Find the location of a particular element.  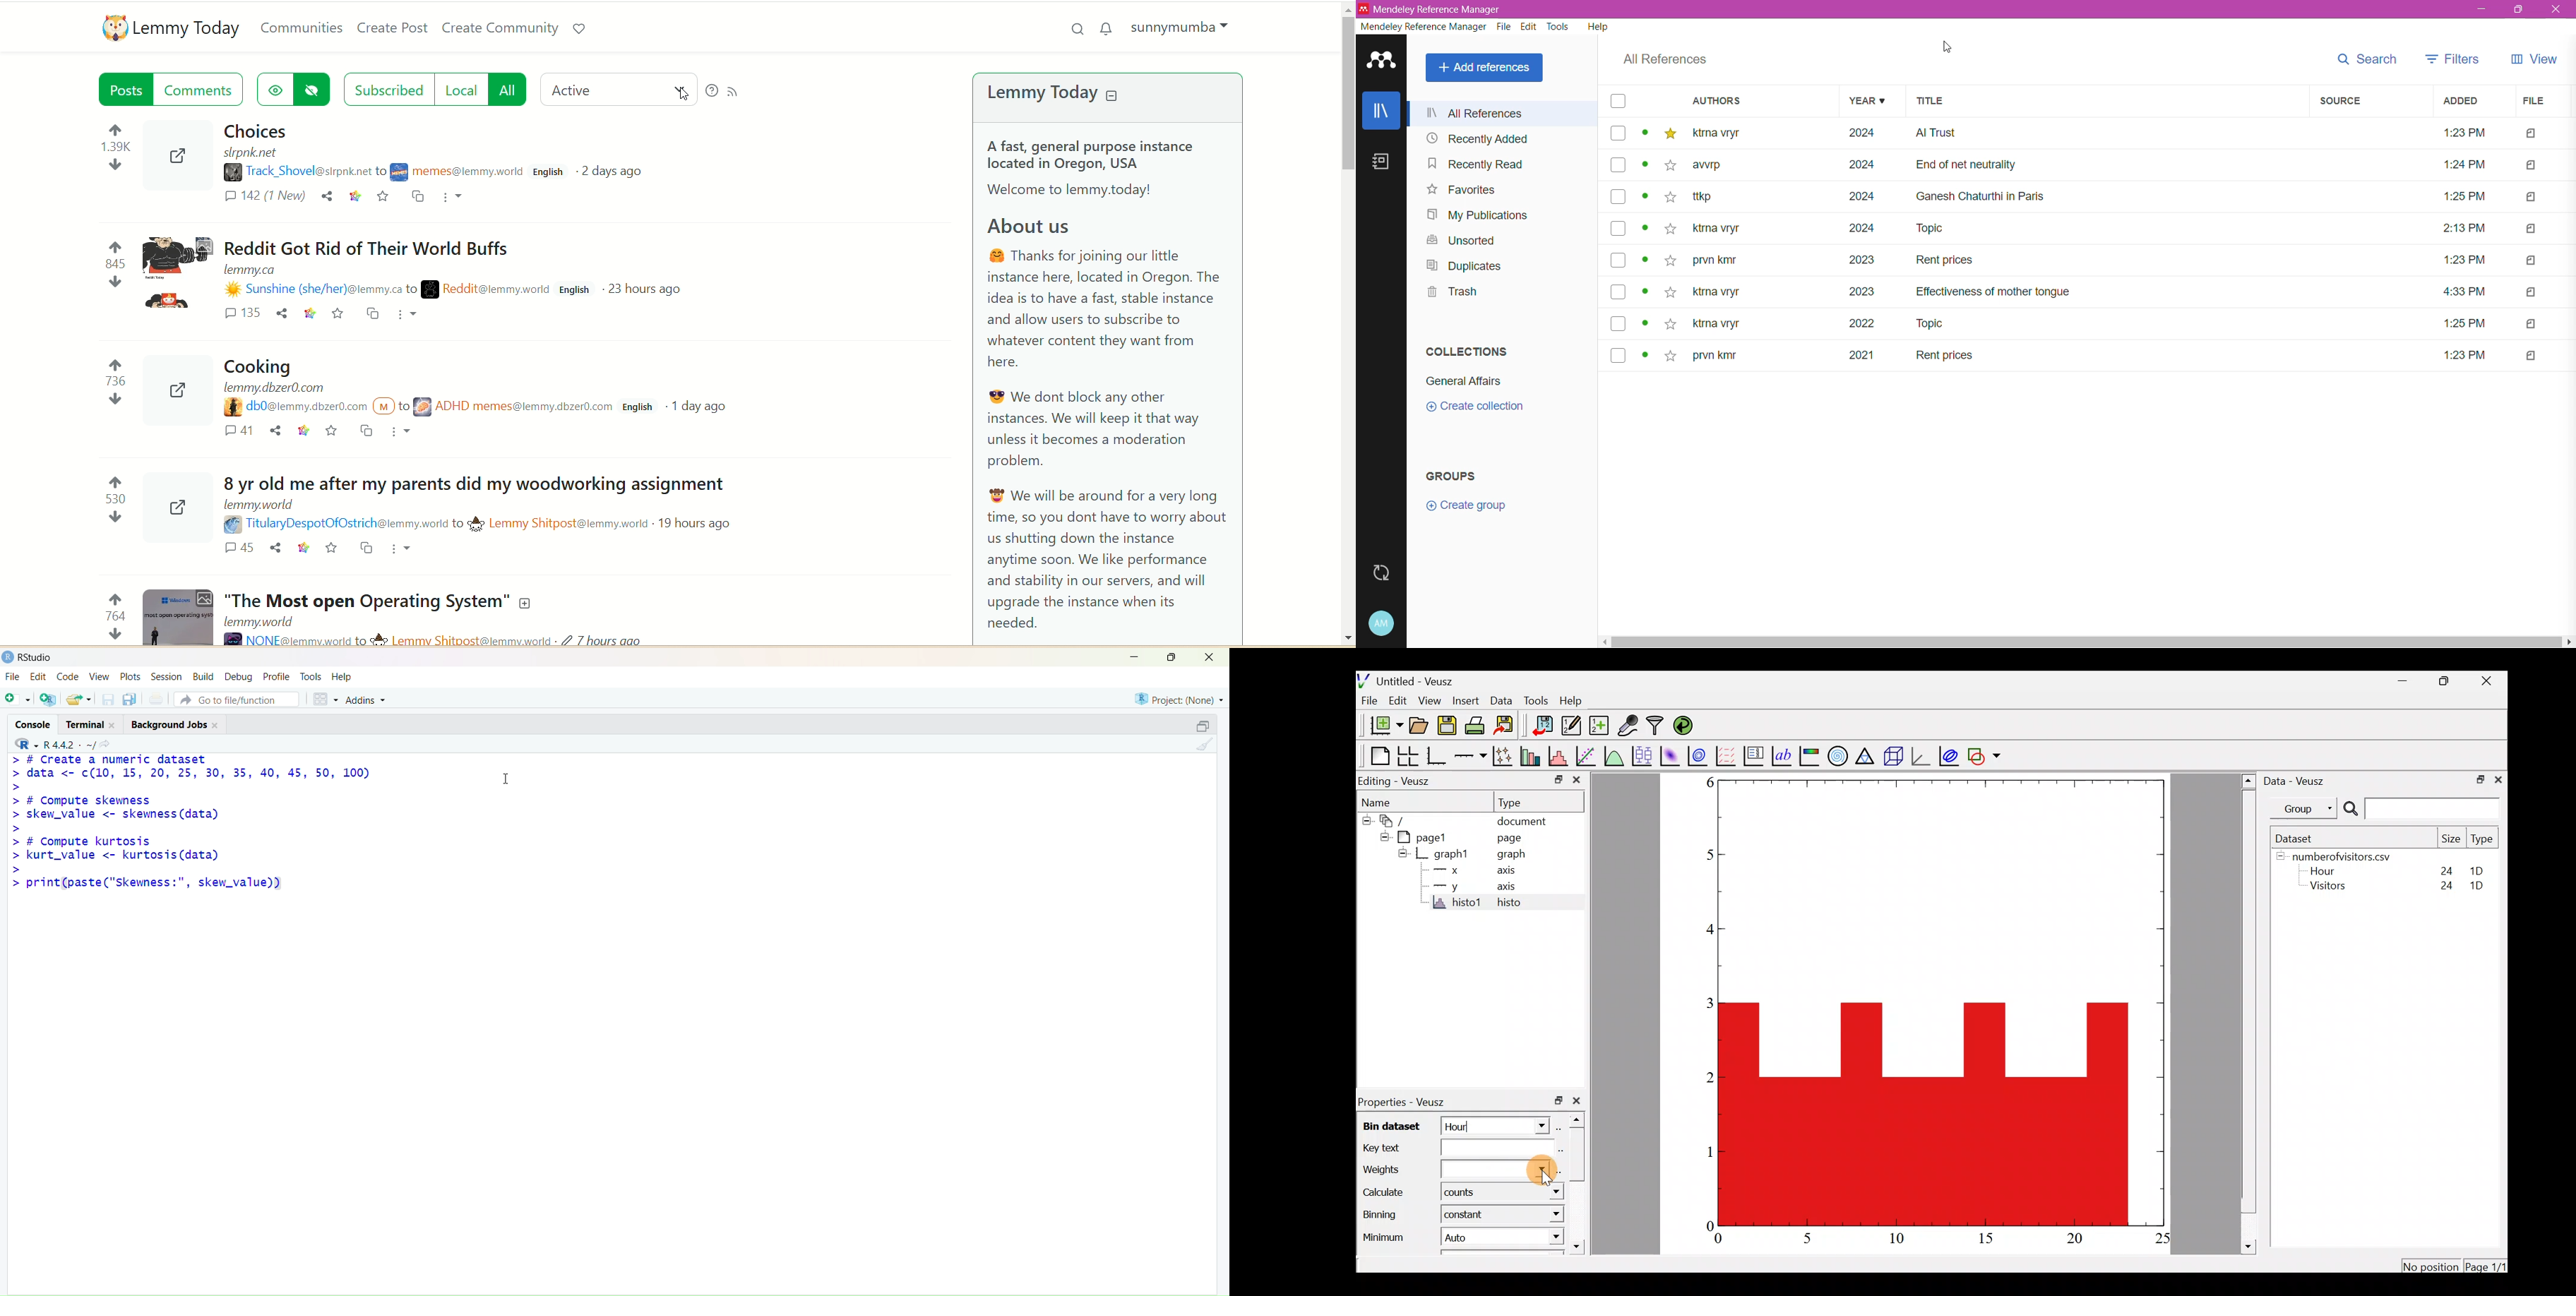

Add References is located at coordinates (1486, 67).